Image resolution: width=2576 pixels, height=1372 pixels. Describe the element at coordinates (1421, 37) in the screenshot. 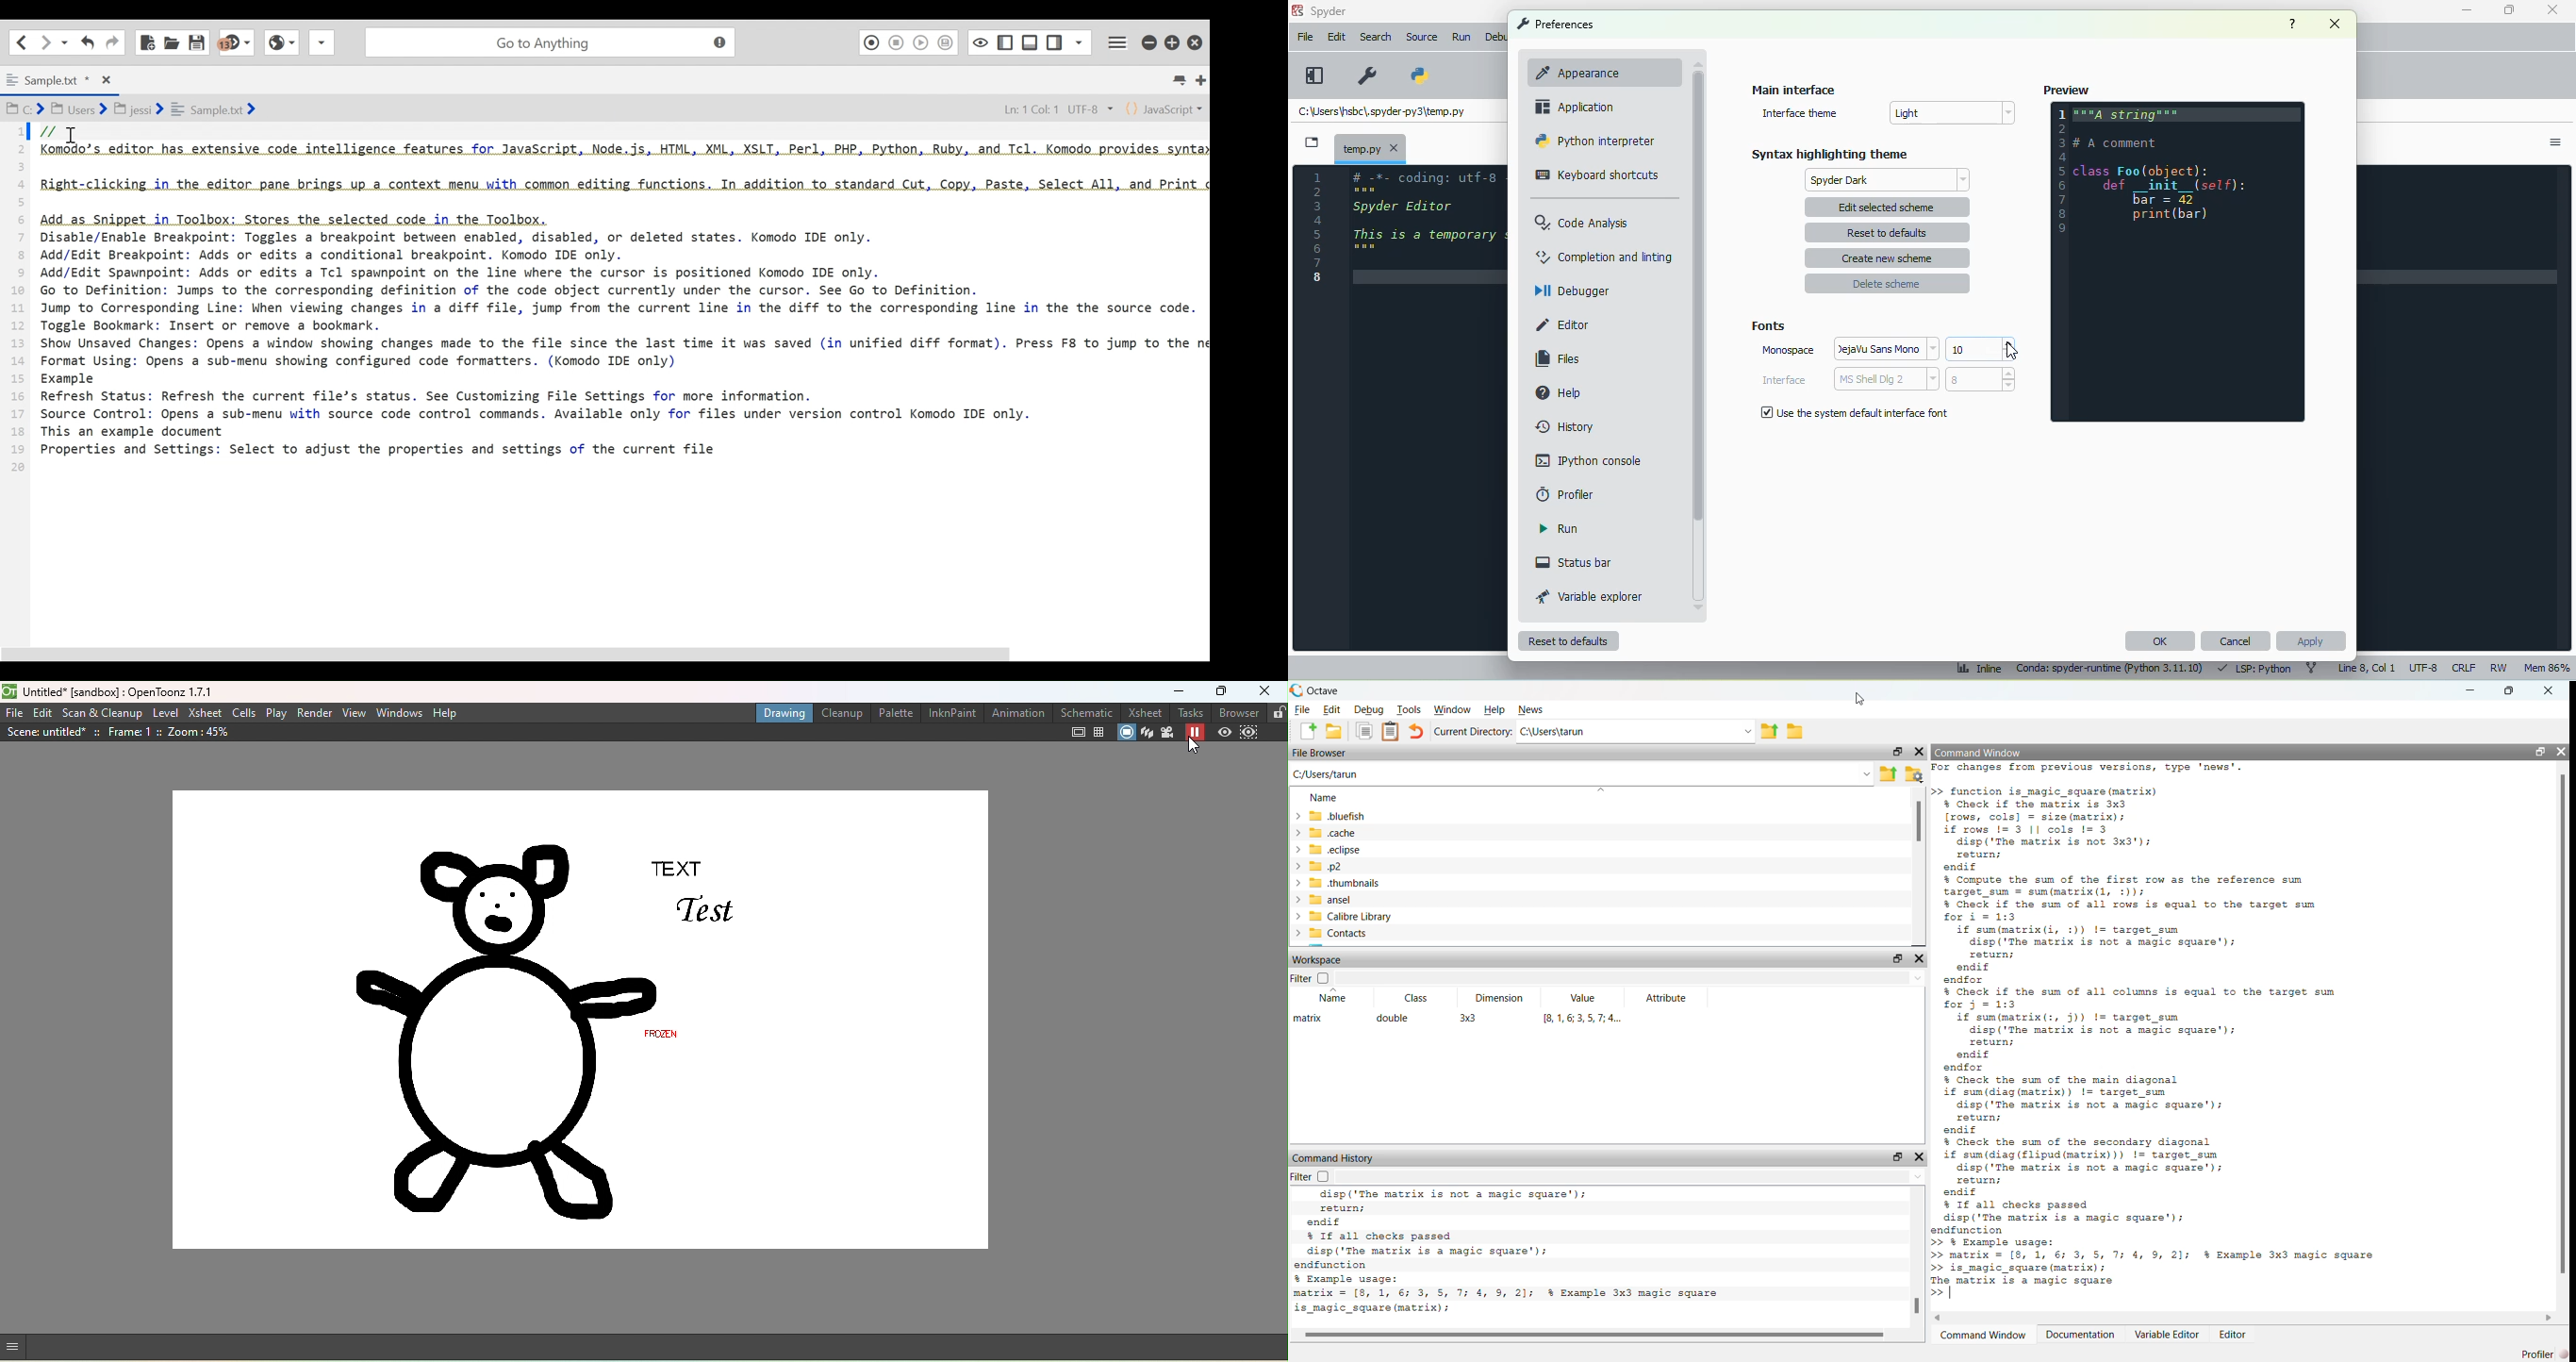

I see `source` at that location.